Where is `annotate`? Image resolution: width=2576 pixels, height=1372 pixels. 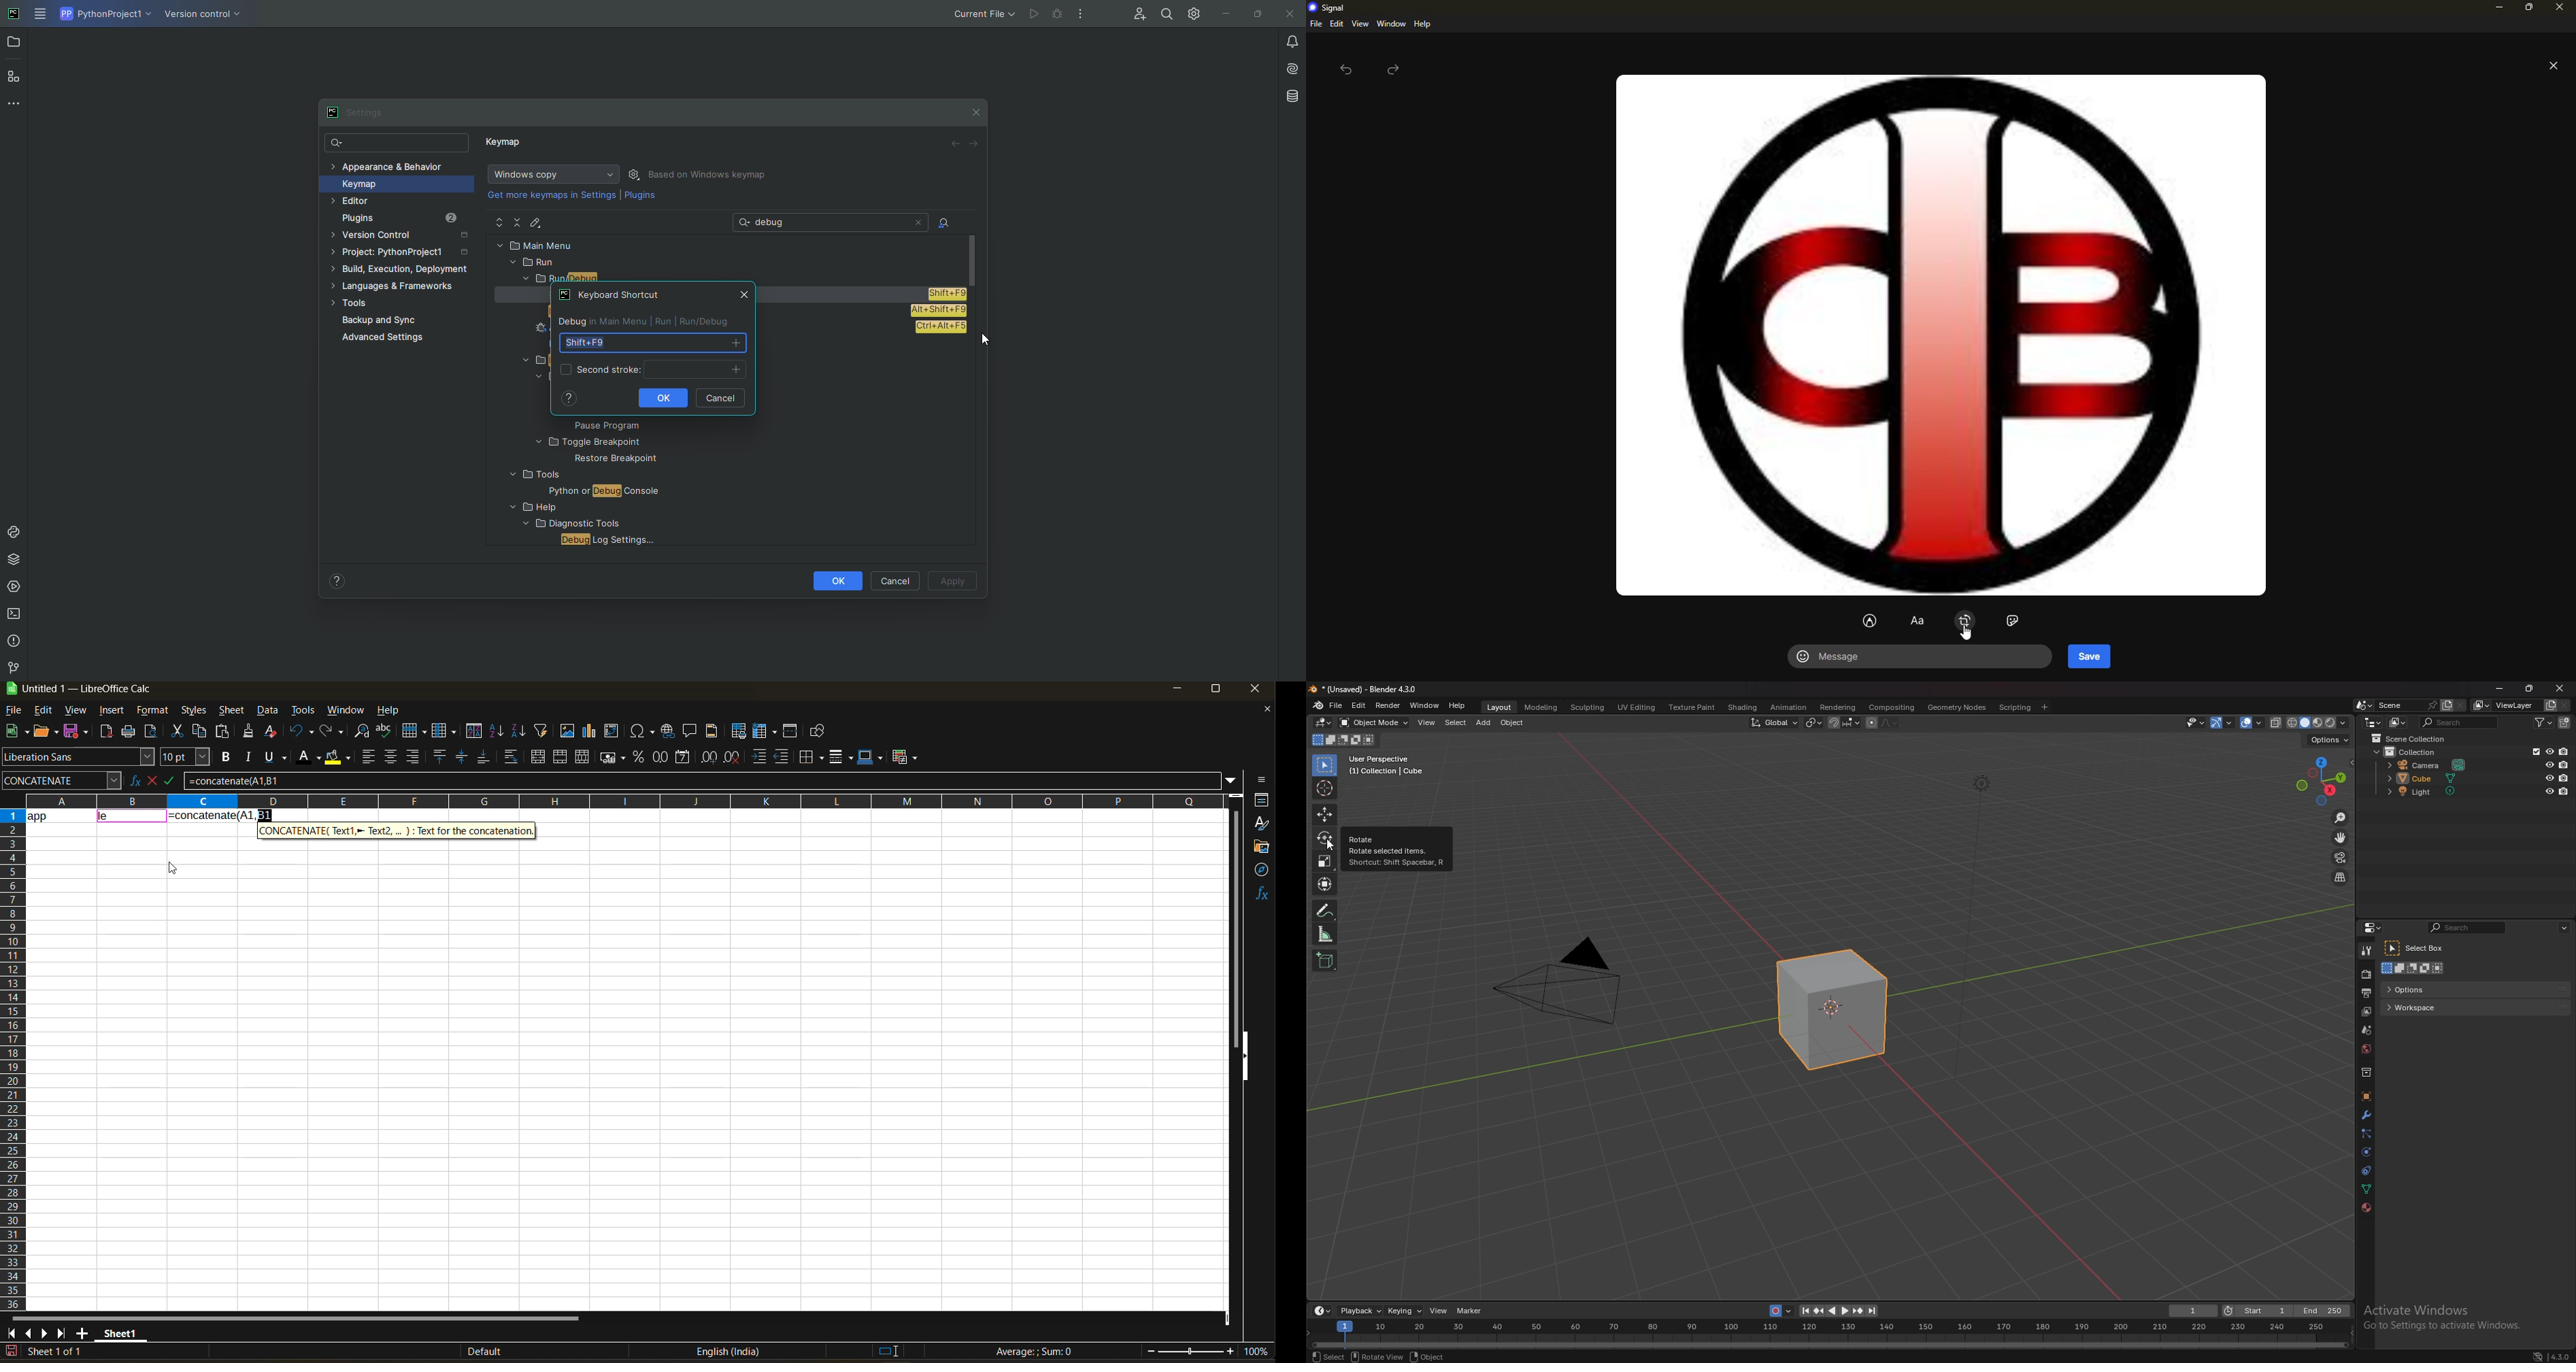
annotate is located at coordinates (1327, 910).